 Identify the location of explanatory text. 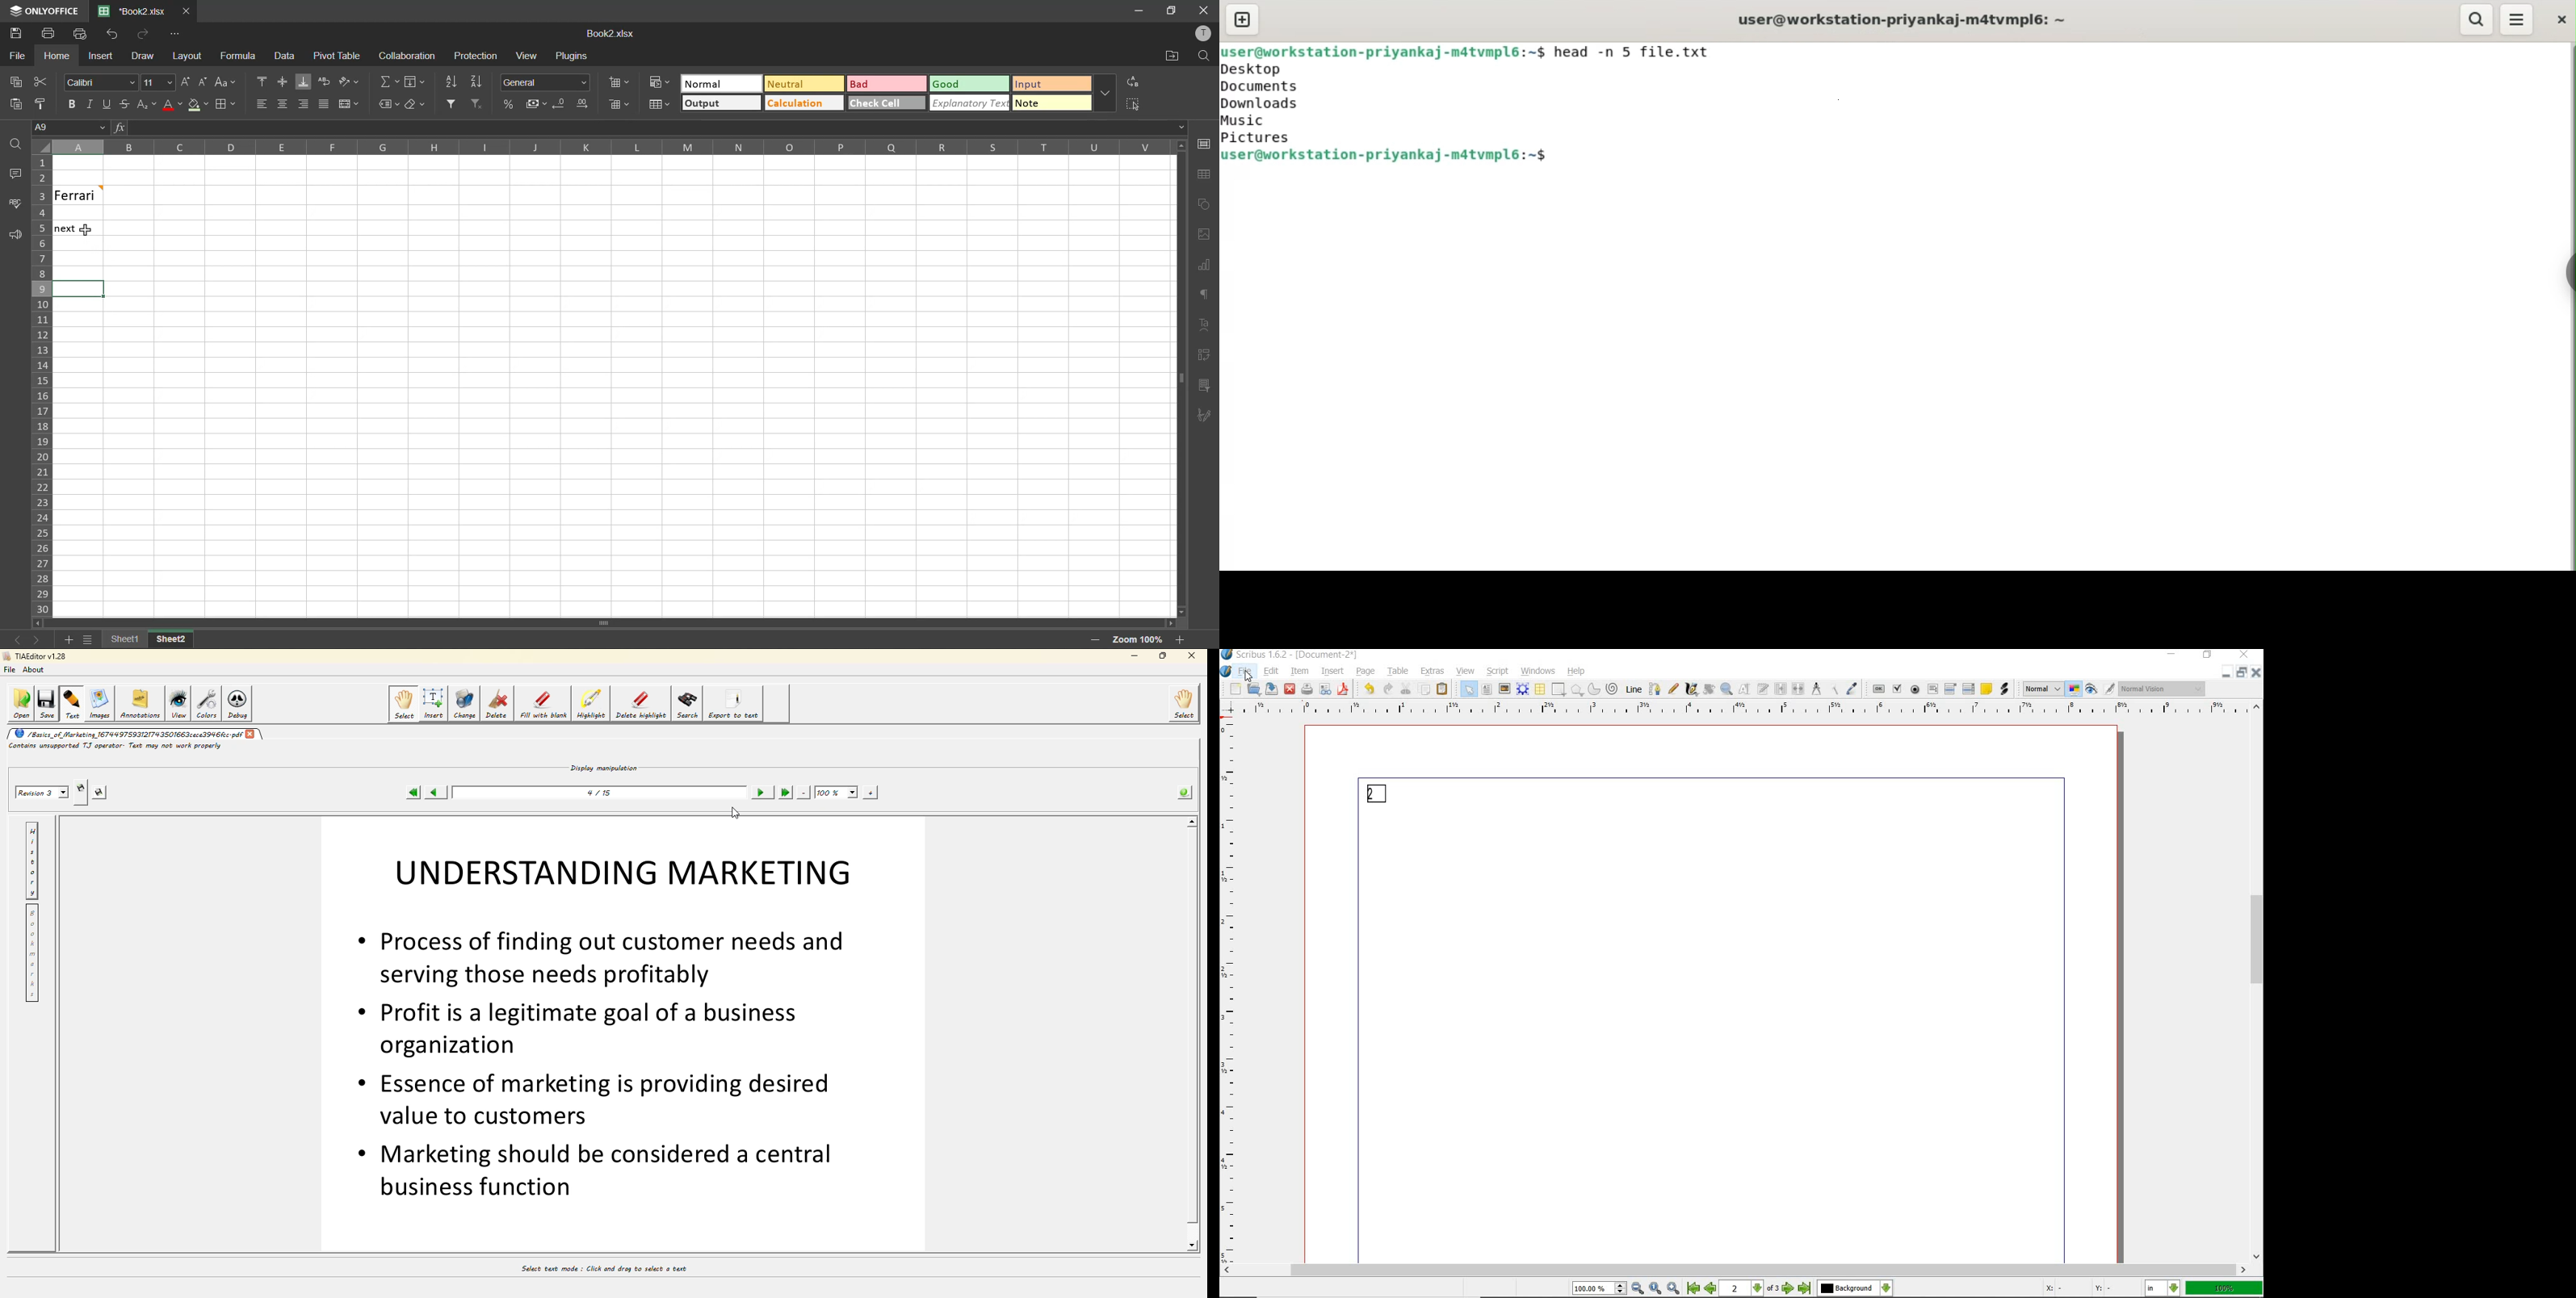
(968, 104).